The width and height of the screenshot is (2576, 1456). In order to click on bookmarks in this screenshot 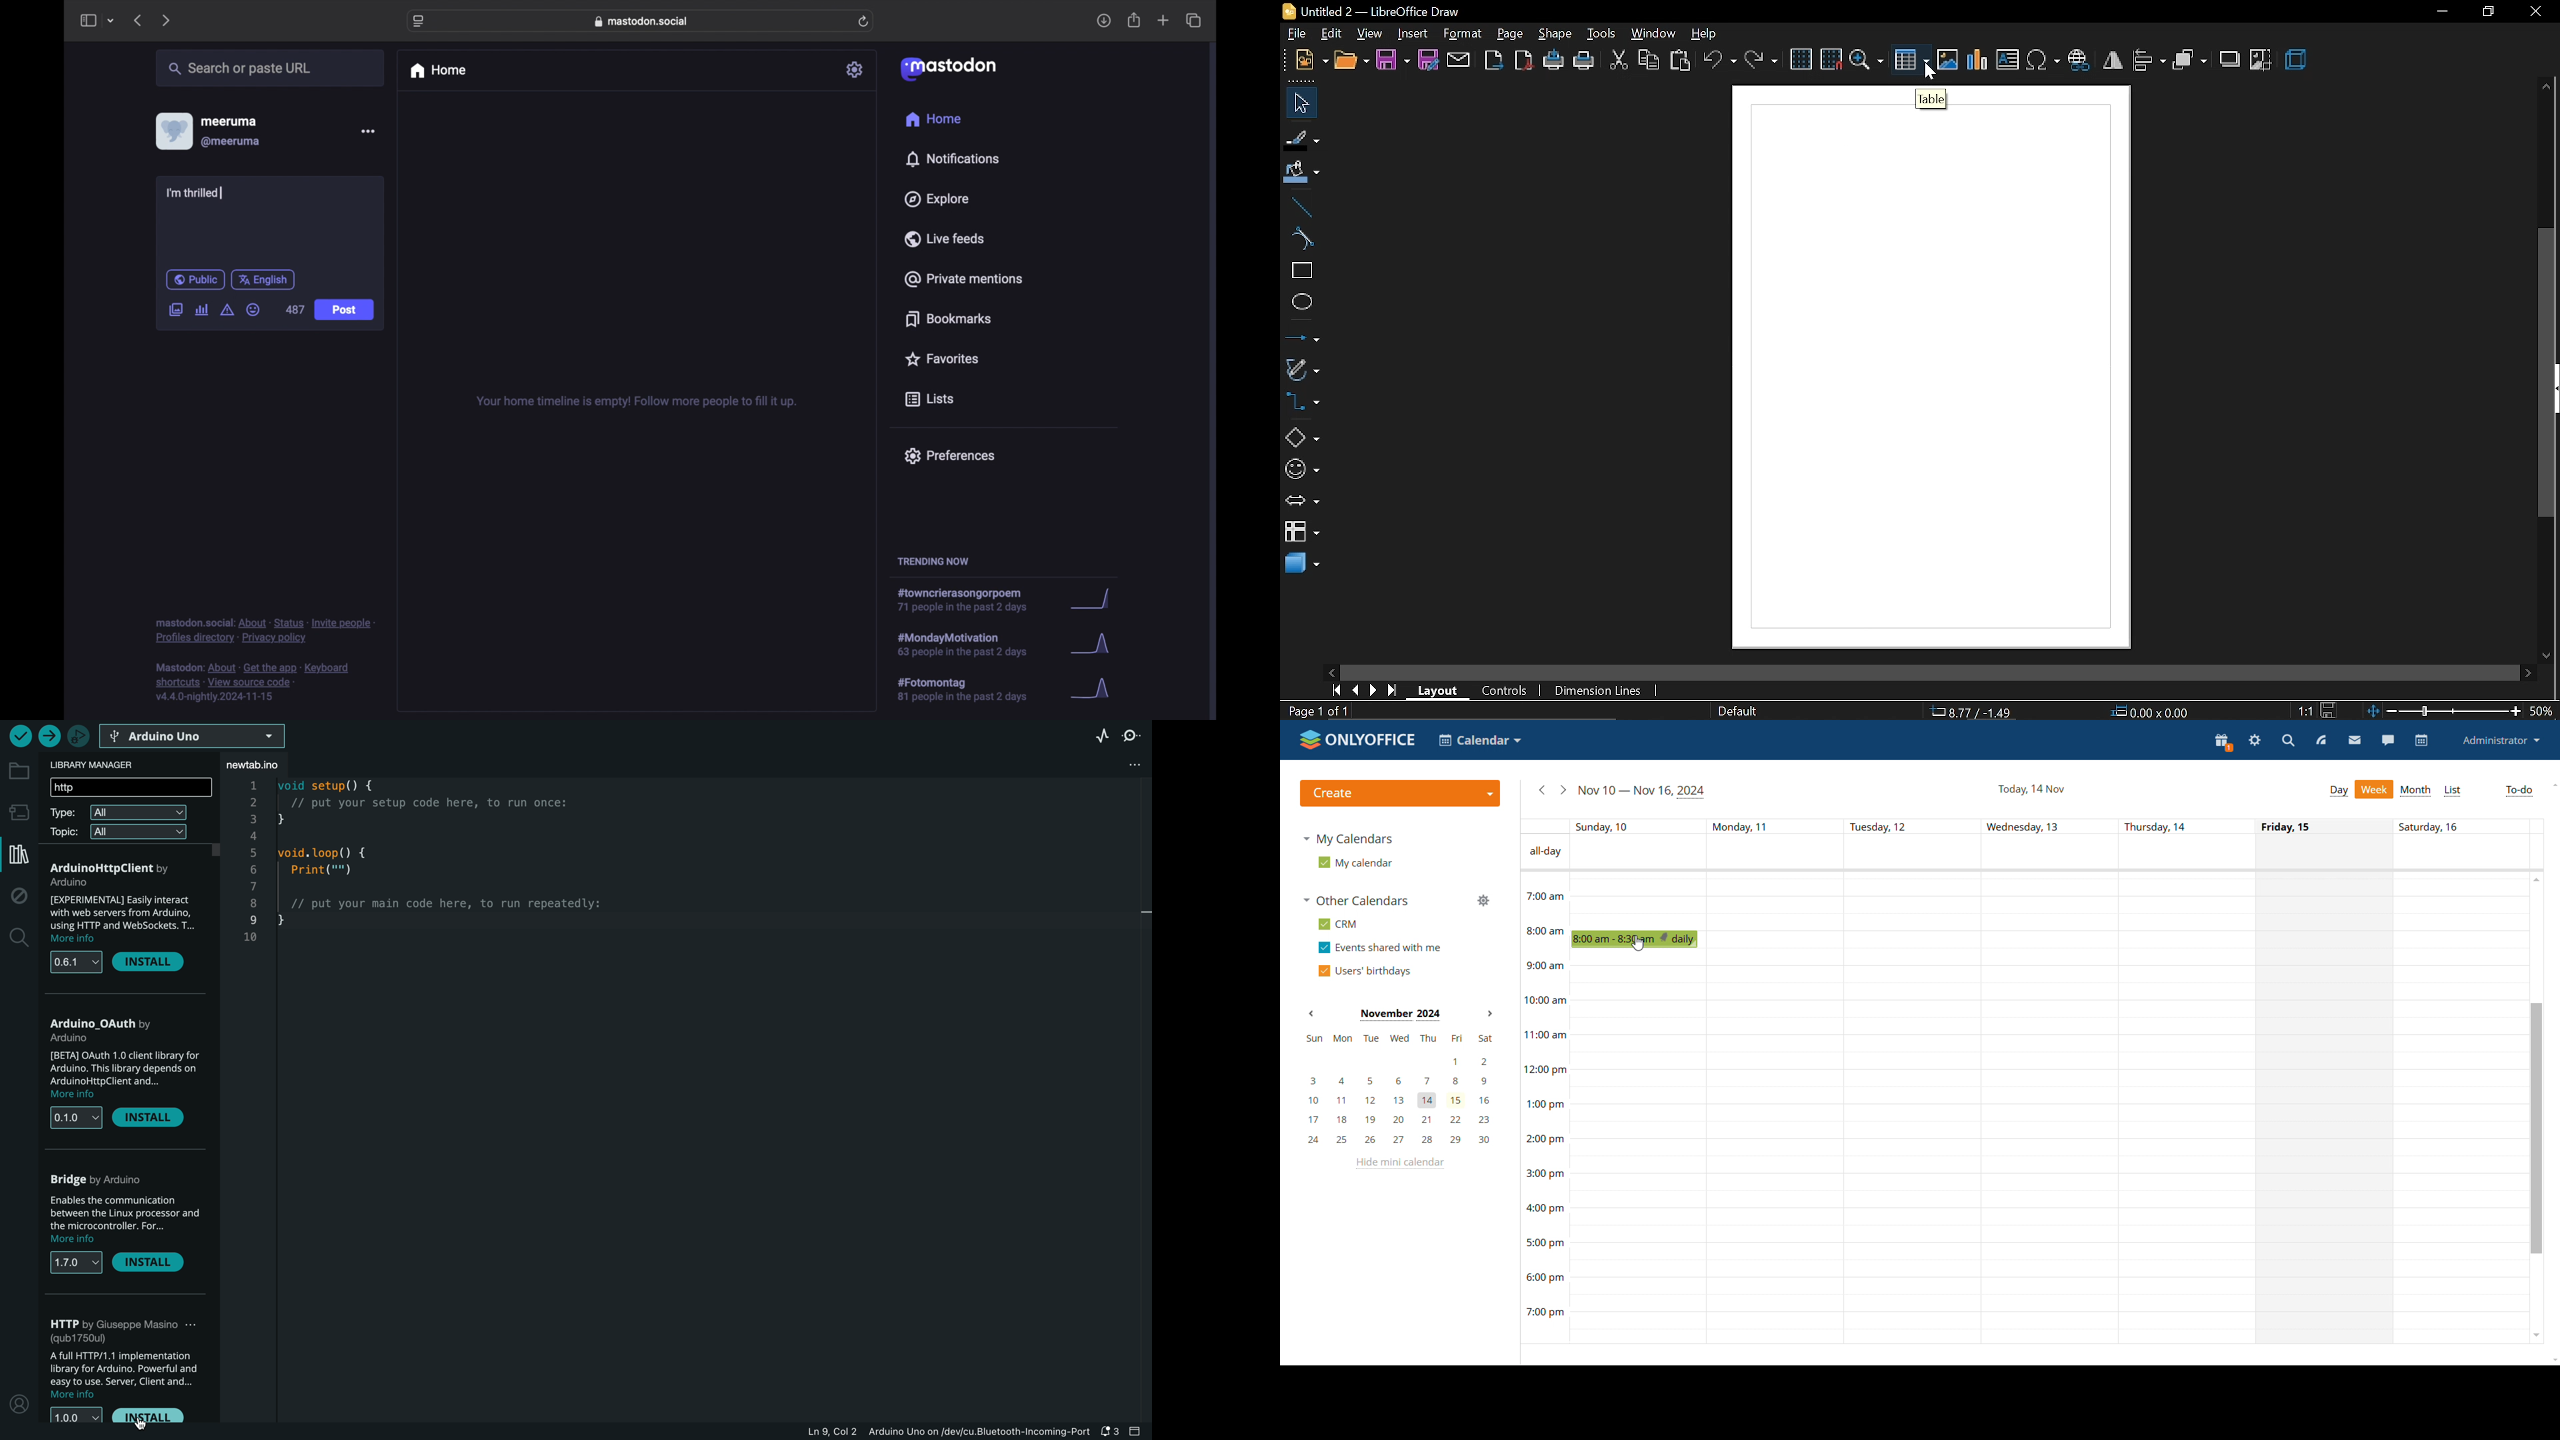, I will do `click(951, 319)`.